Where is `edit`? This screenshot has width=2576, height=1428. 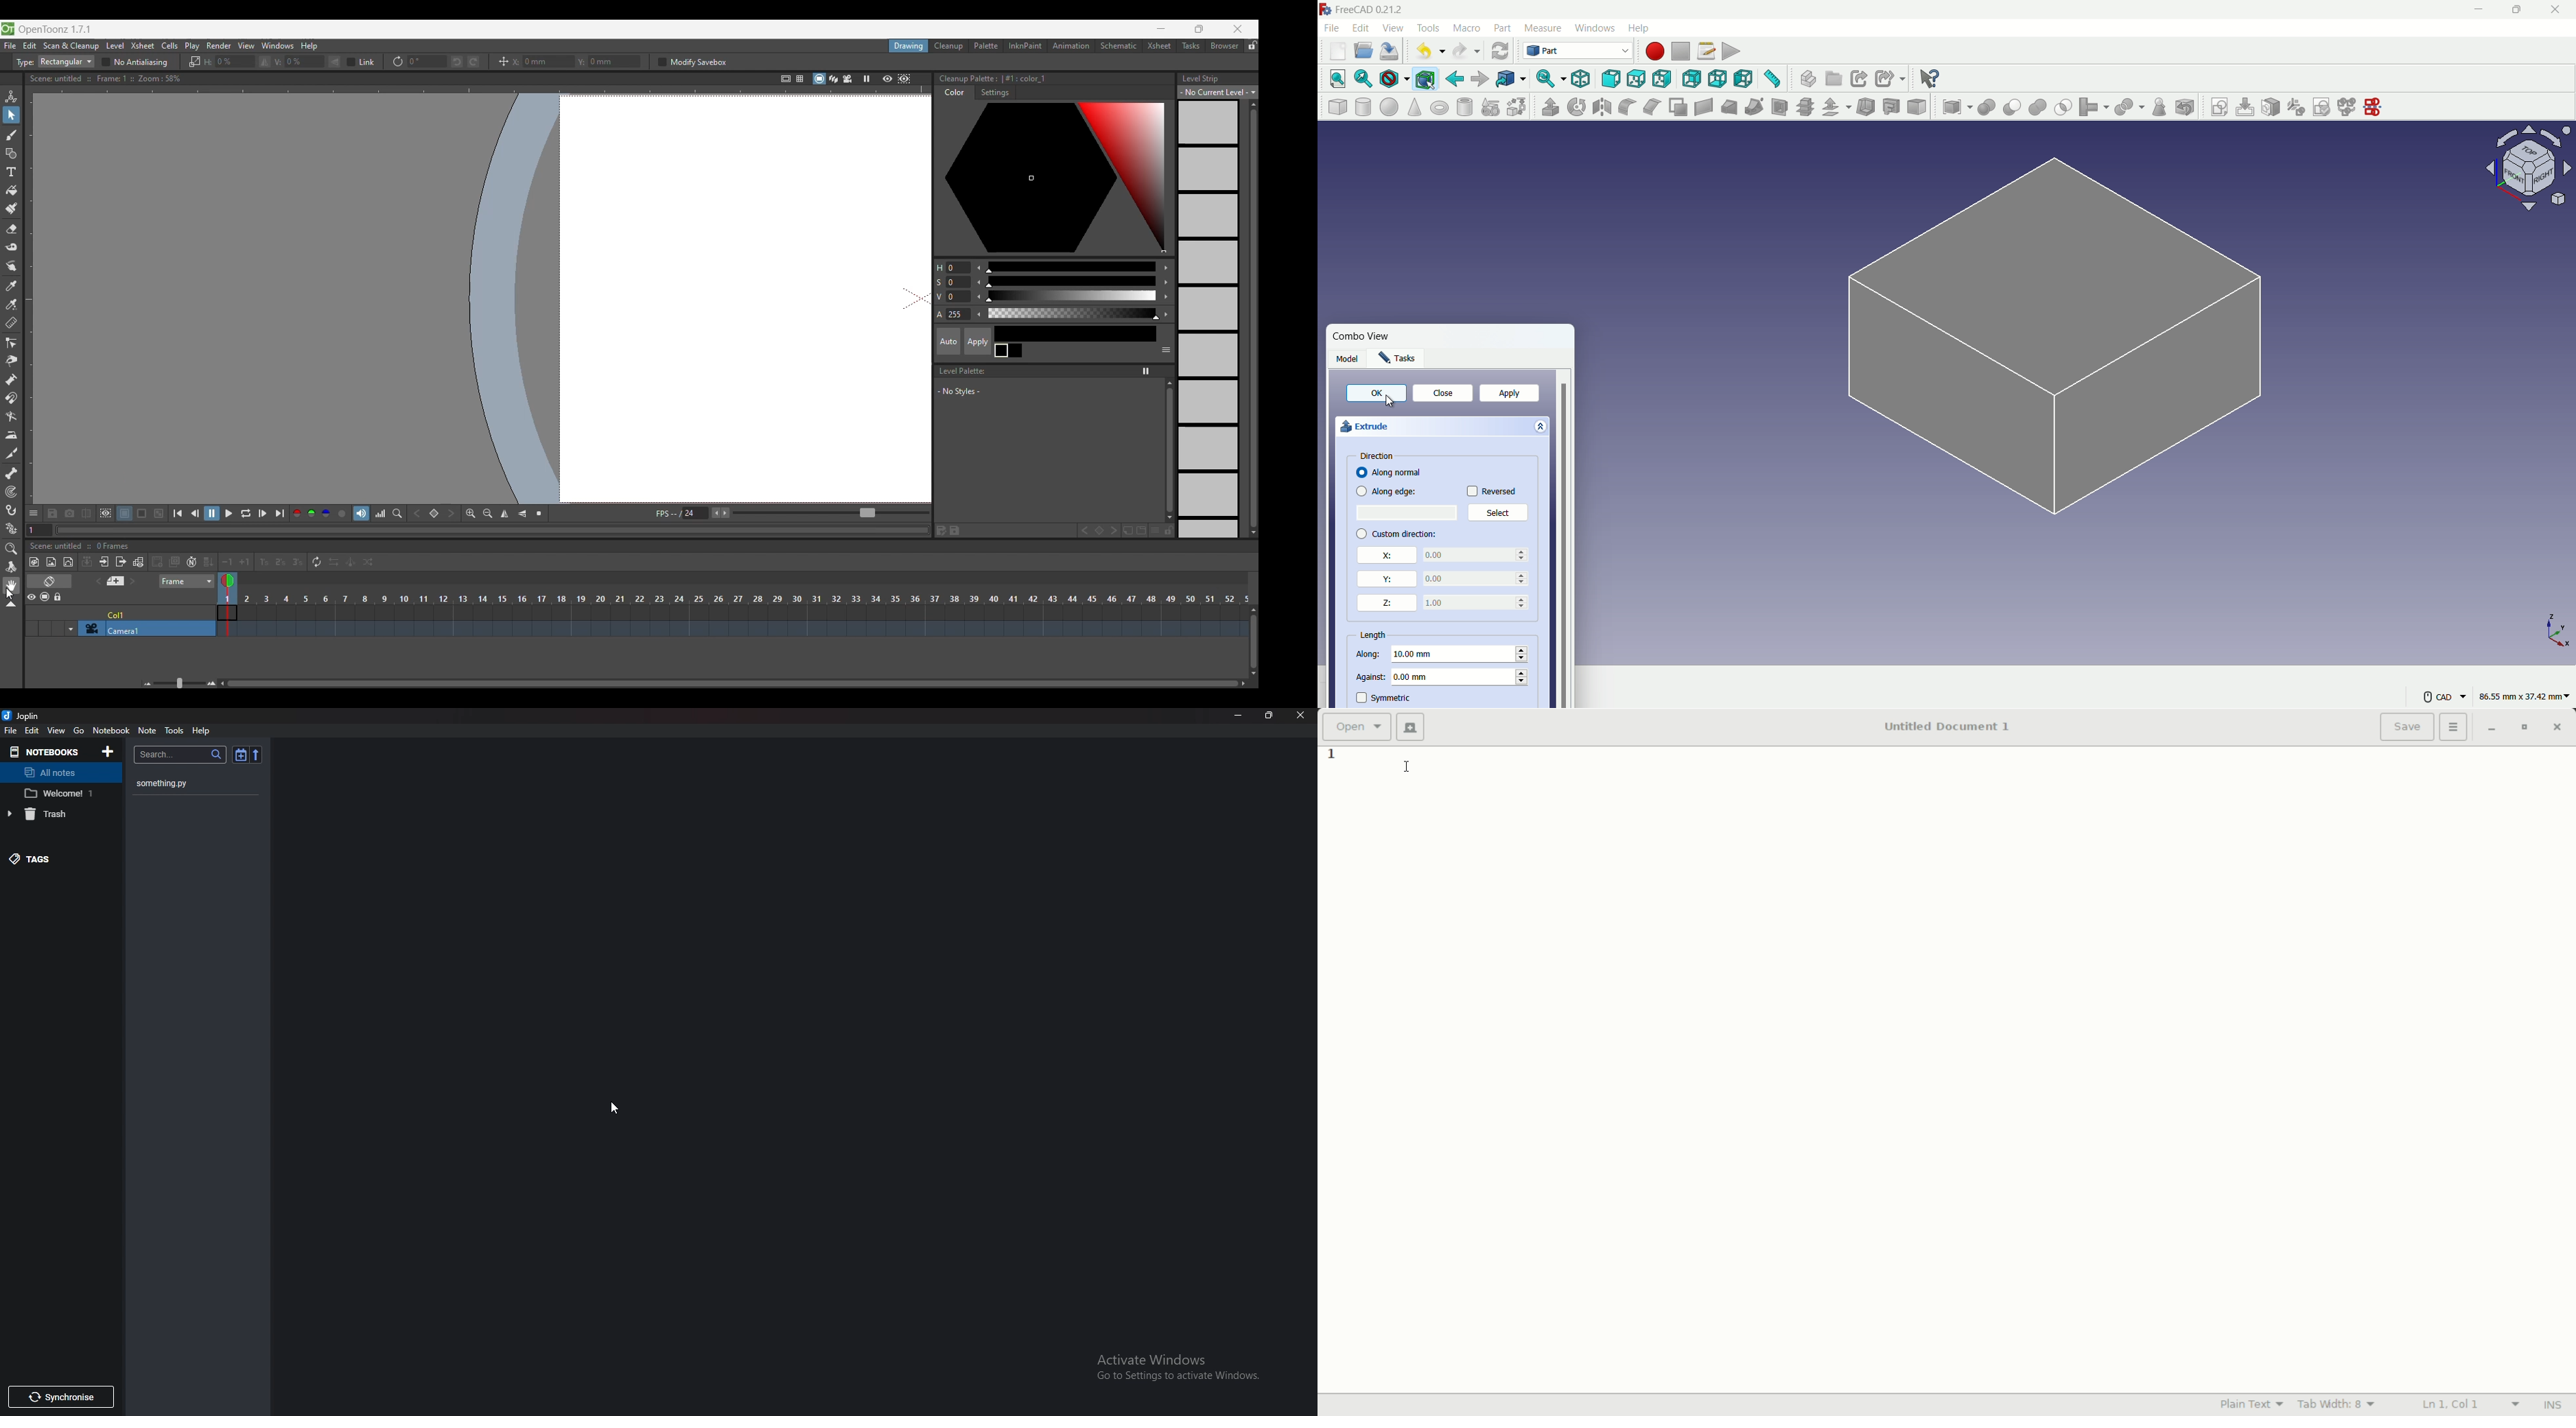 edit is located at coordinates (1361, 28).